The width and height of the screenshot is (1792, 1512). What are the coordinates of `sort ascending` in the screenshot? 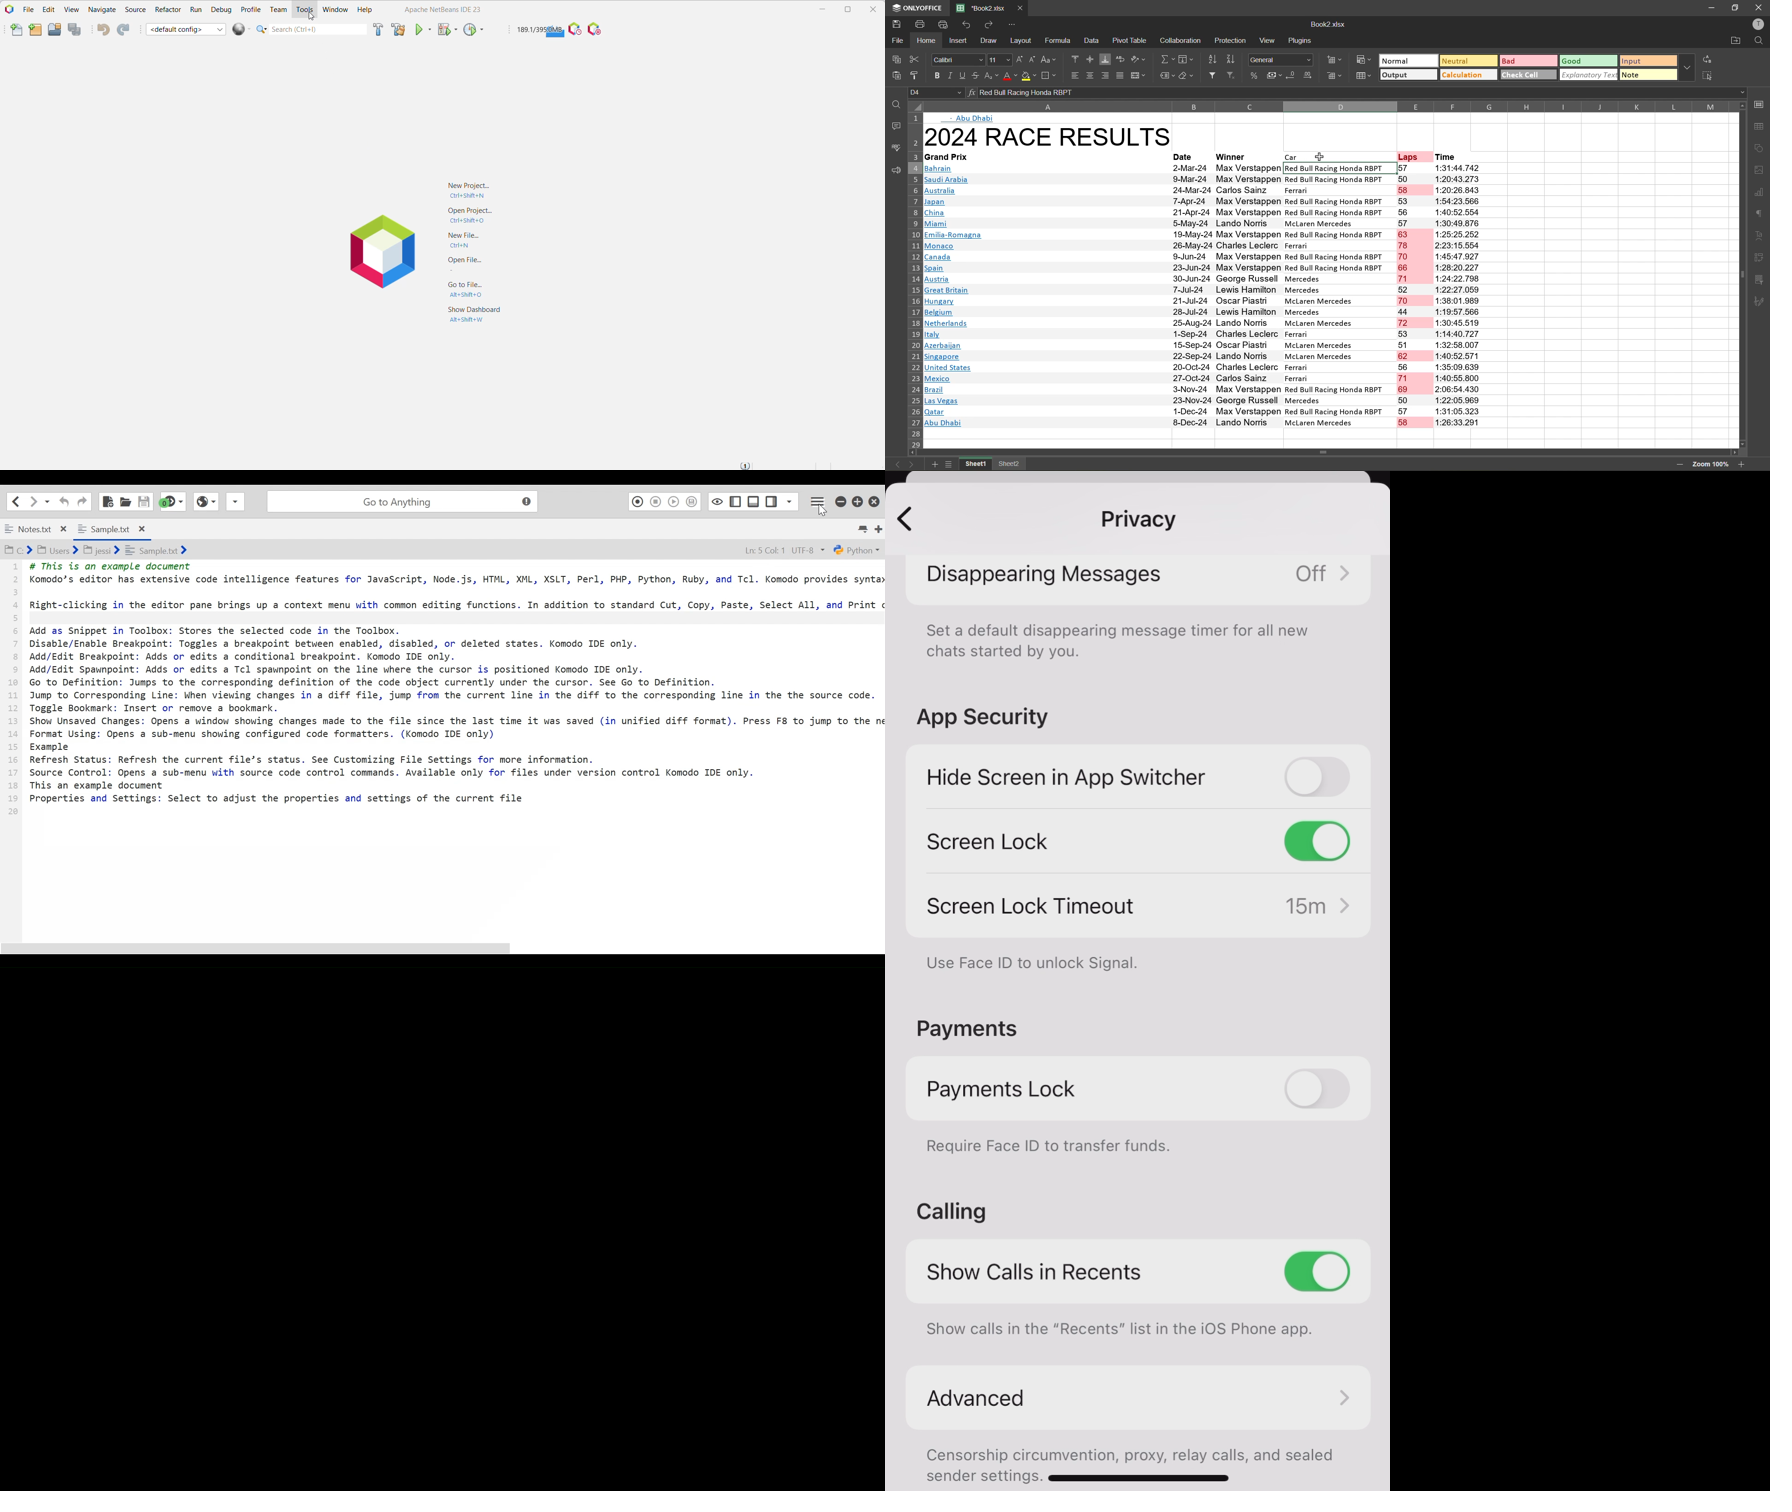 It's located at (1213, 60).